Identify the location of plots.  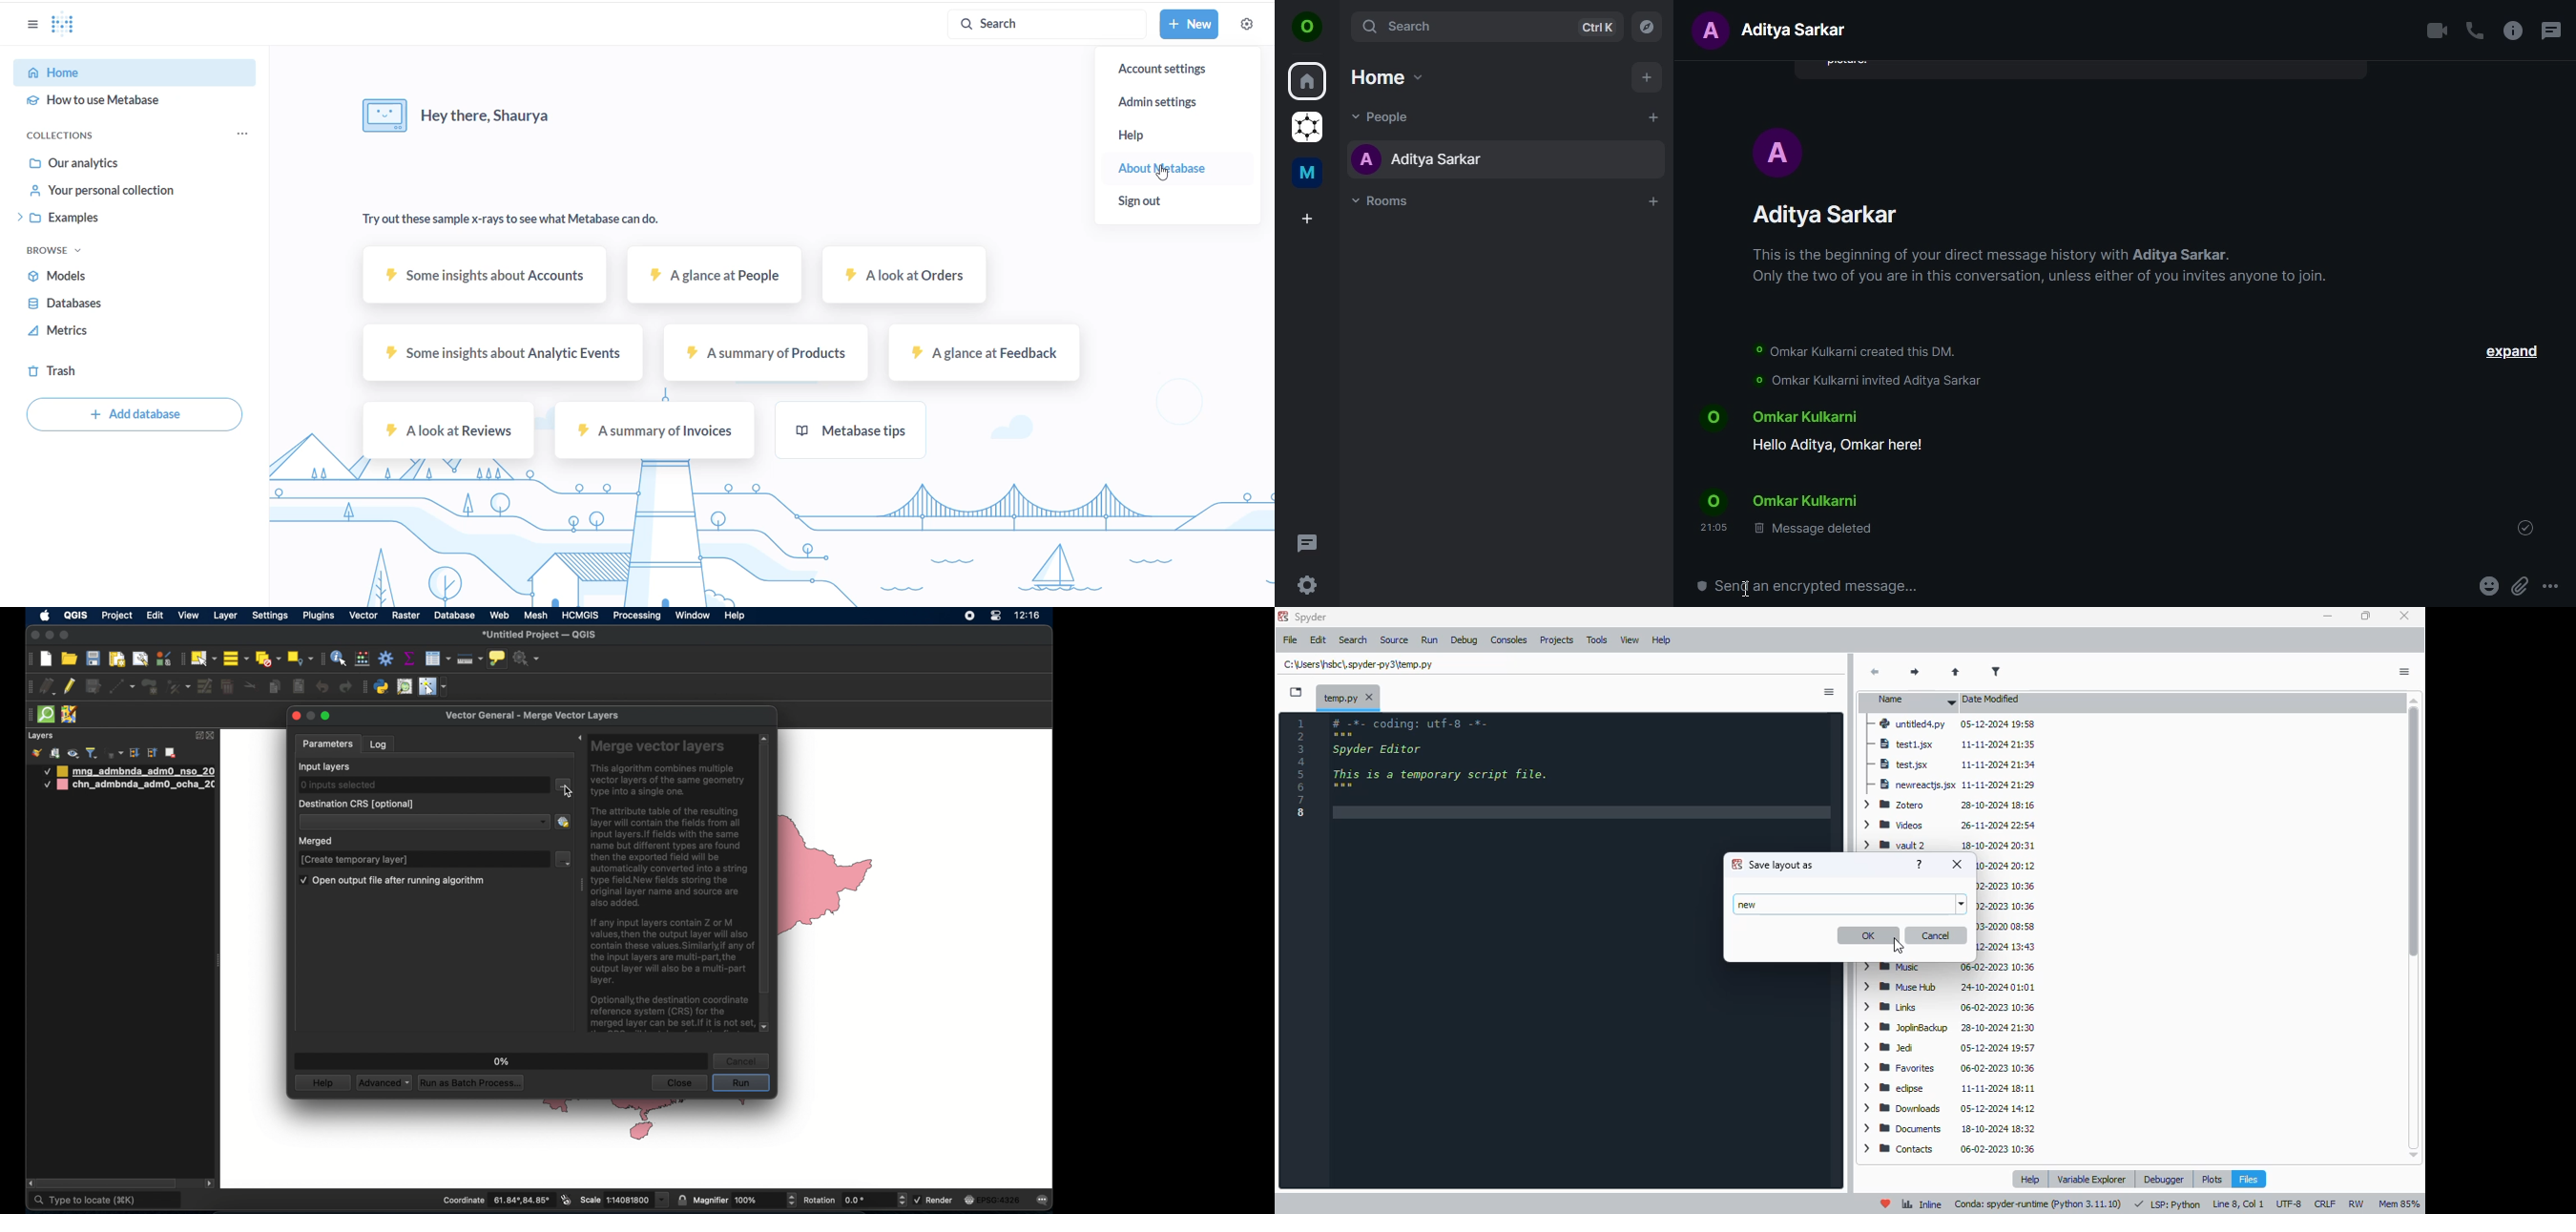
(2213, 1178).